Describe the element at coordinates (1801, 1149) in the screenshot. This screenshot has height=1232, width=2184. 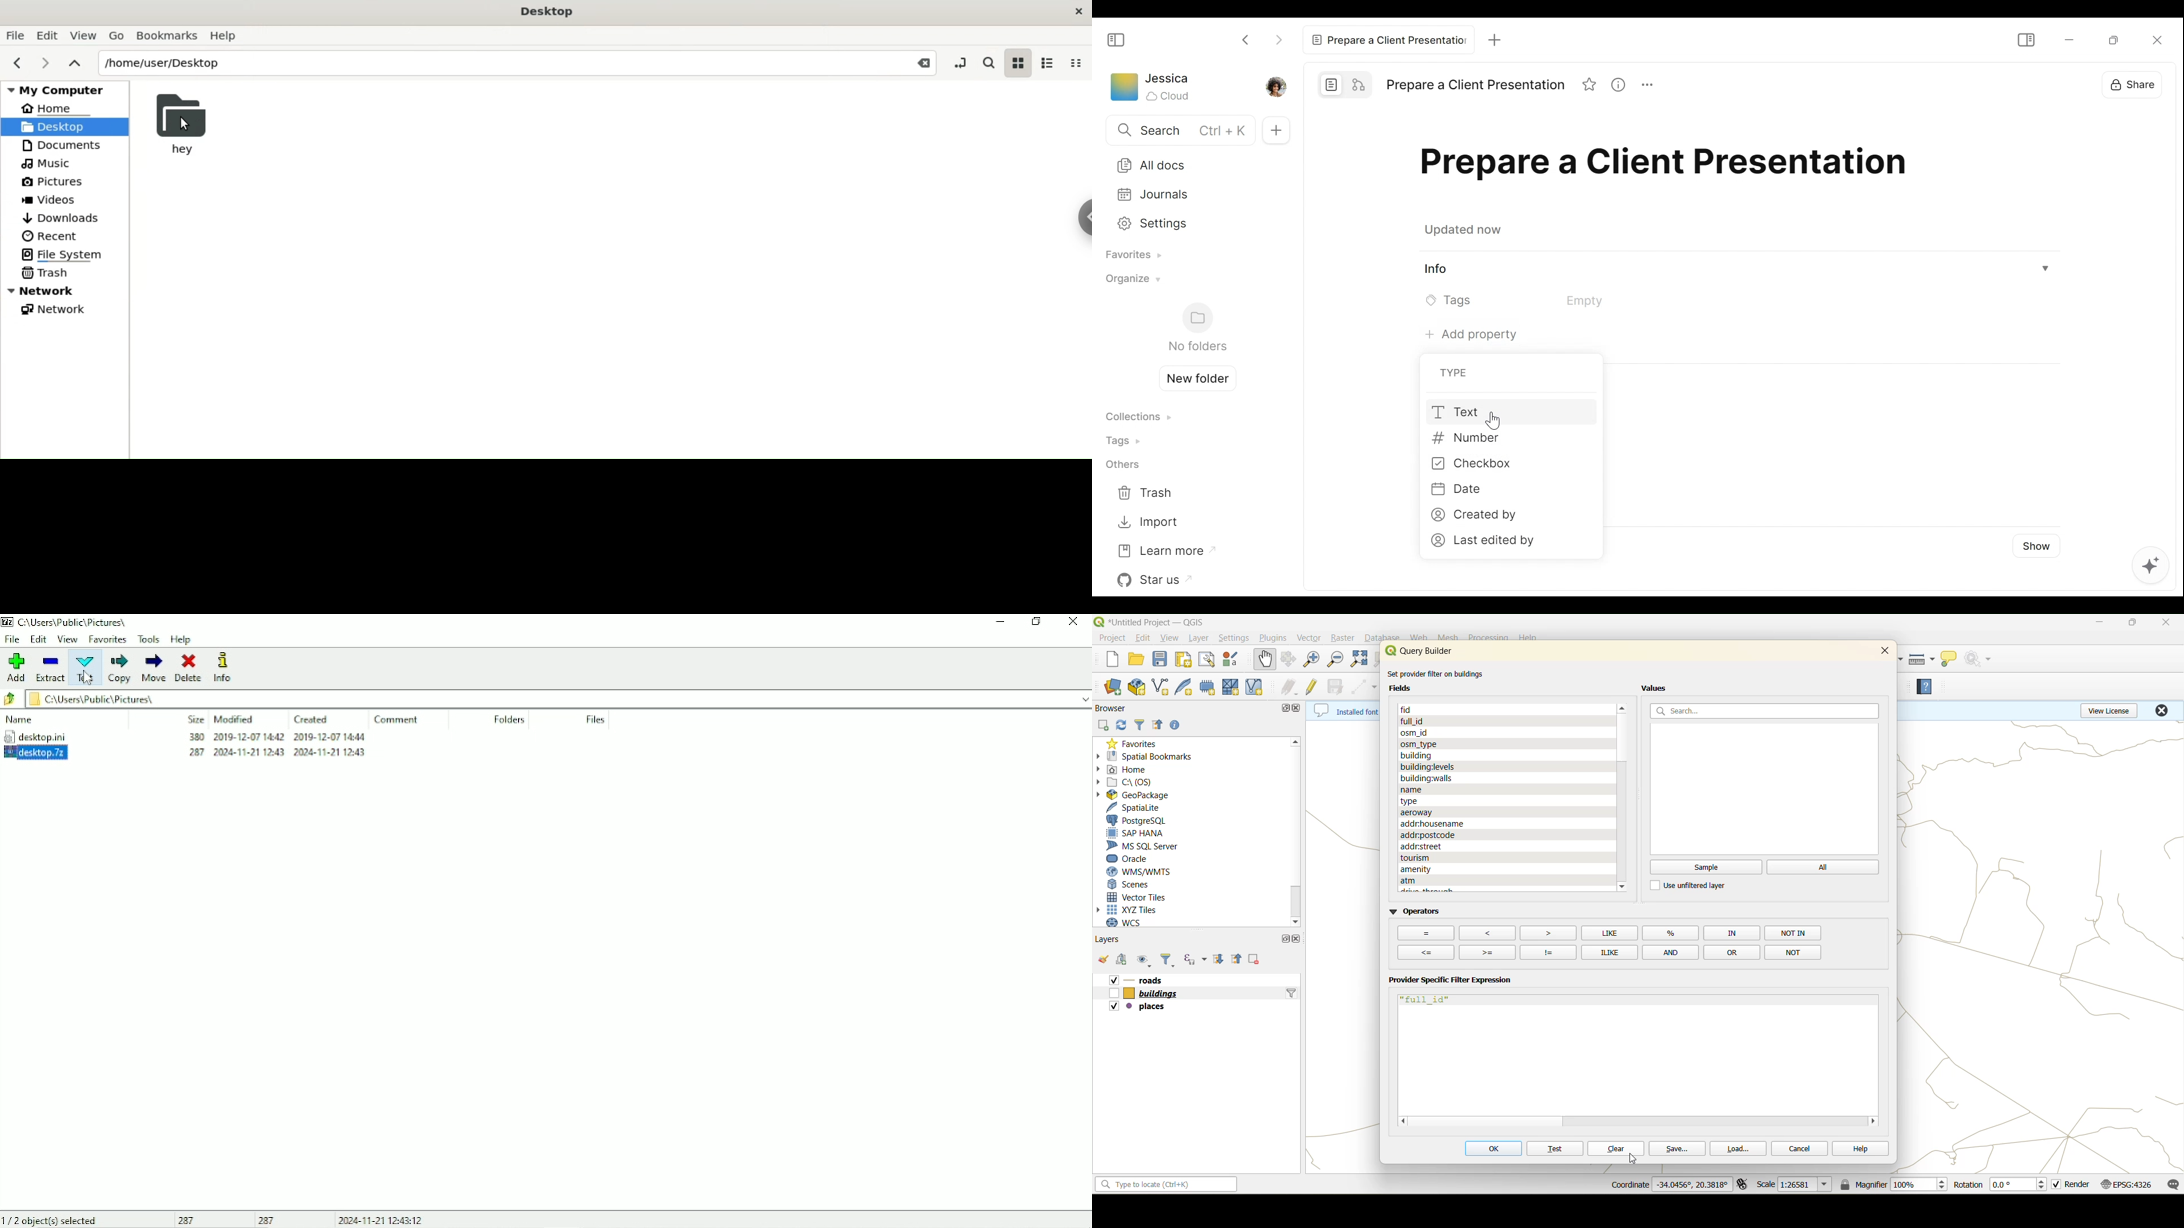
I see `cancel` at that location.